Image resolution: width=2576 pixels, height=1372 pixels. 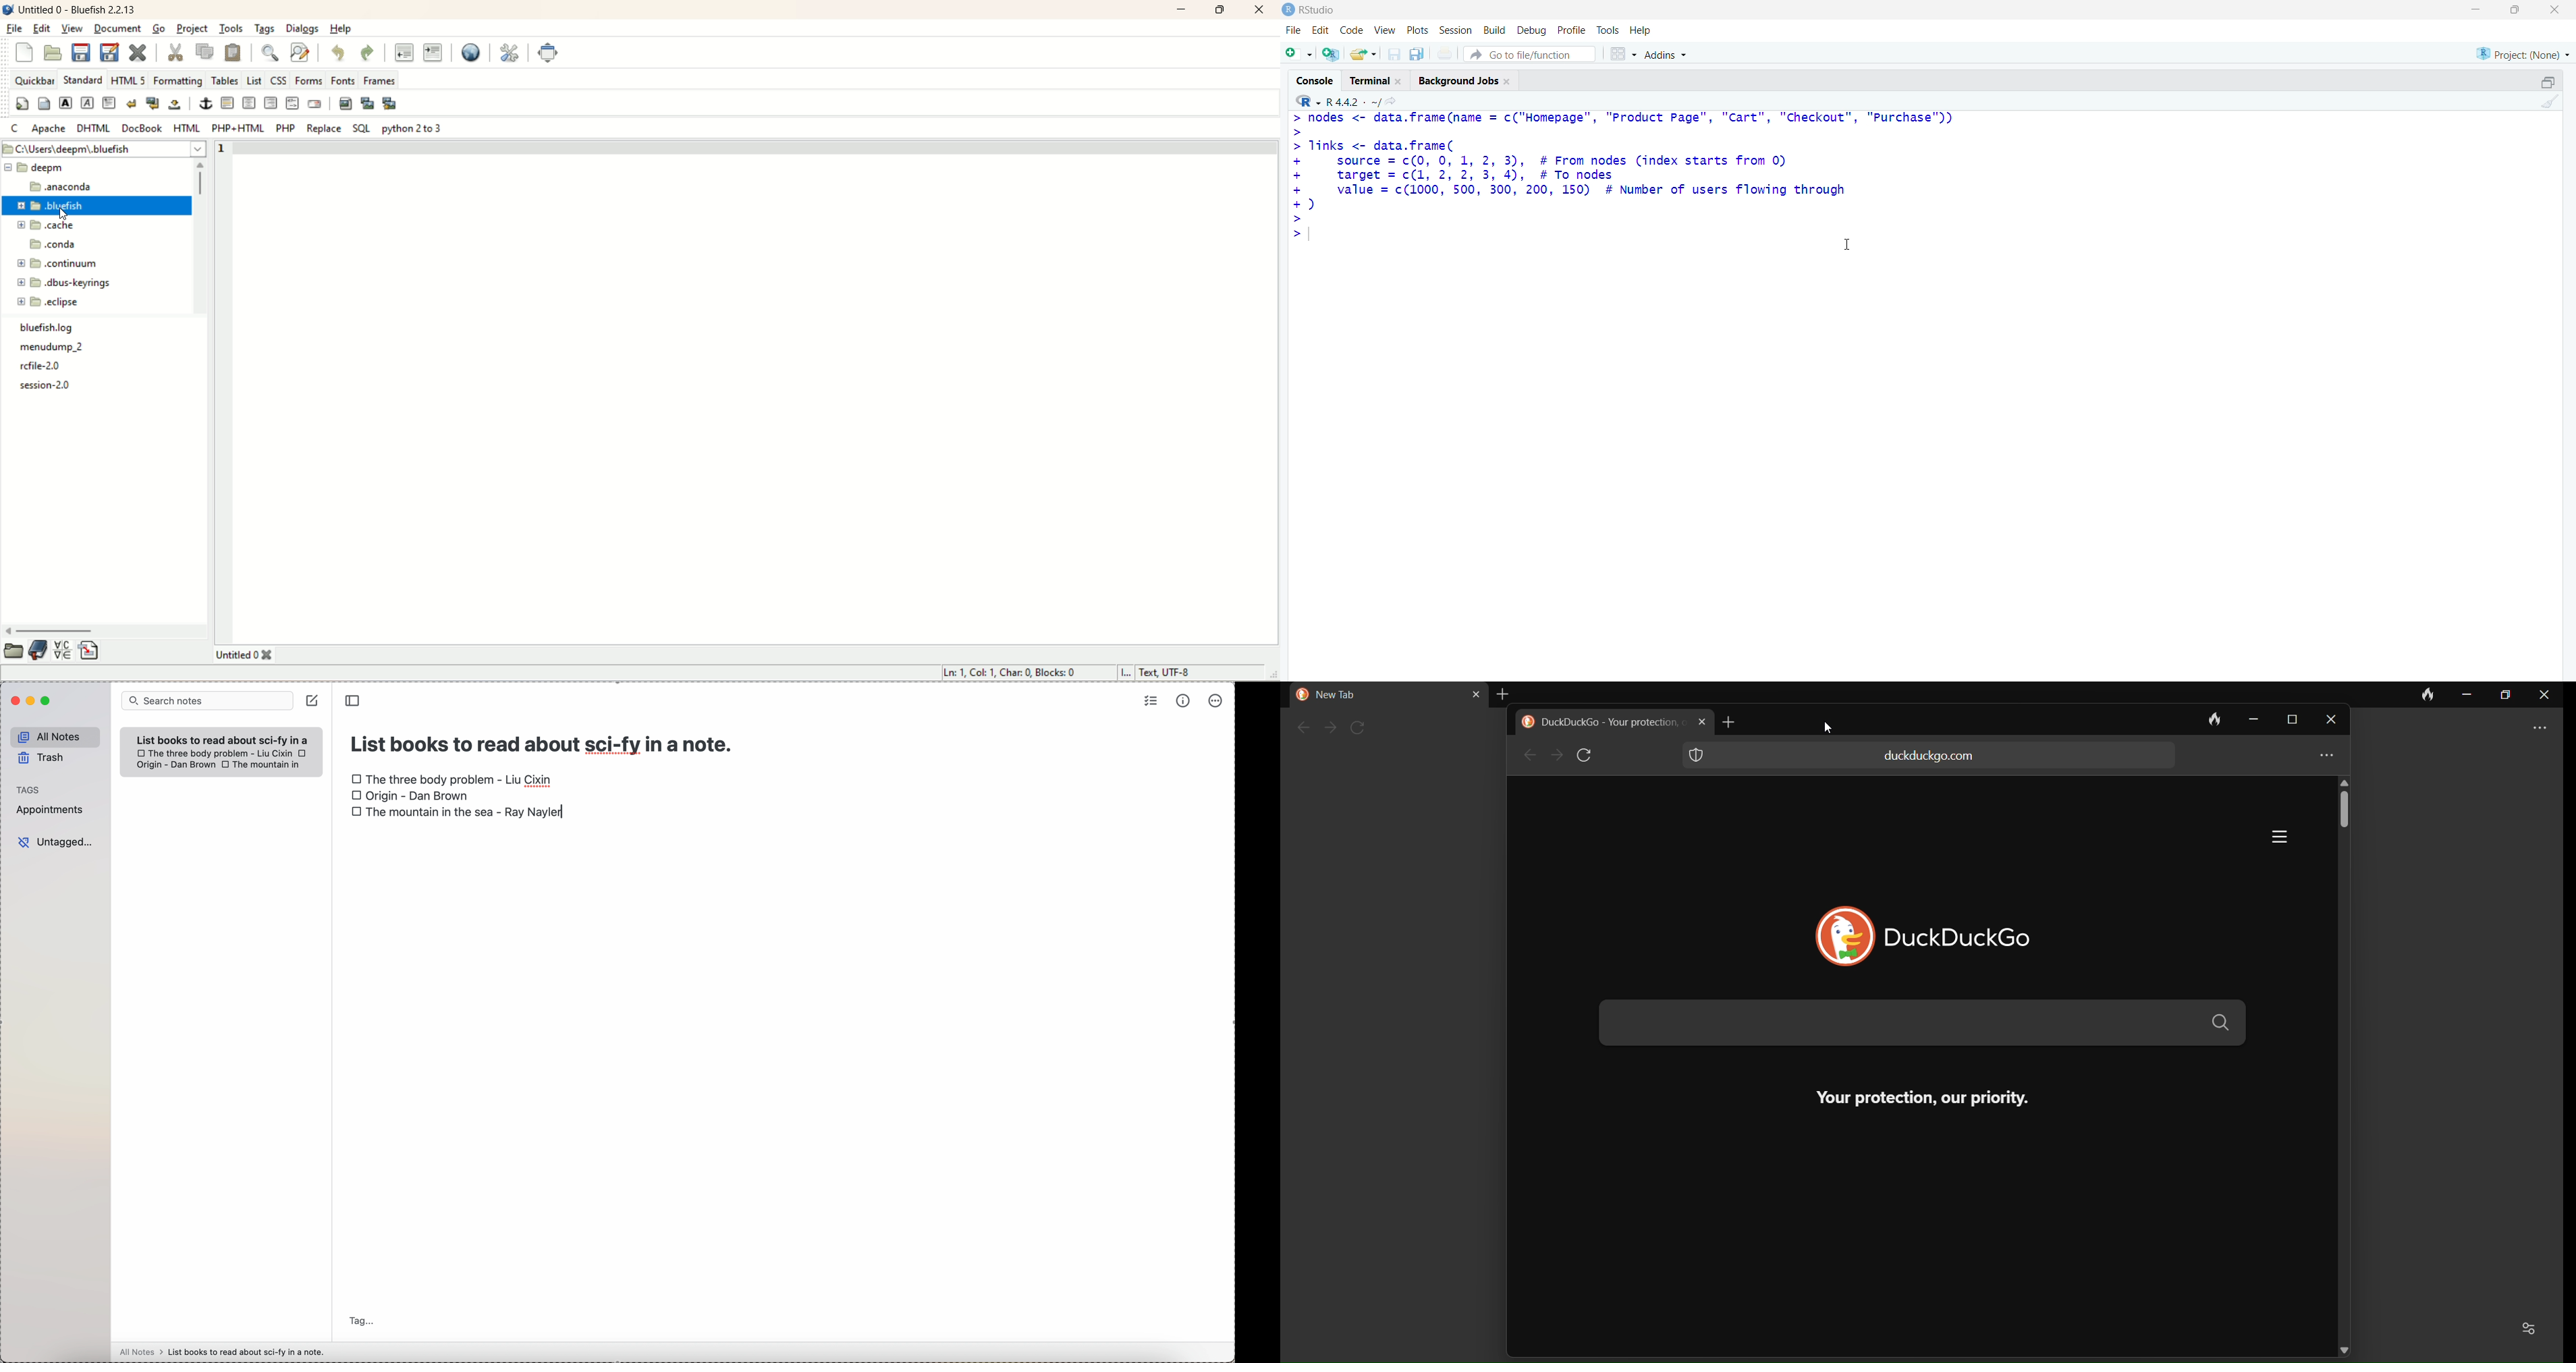 I want to click on clear data, so click(x=2430, y=695).